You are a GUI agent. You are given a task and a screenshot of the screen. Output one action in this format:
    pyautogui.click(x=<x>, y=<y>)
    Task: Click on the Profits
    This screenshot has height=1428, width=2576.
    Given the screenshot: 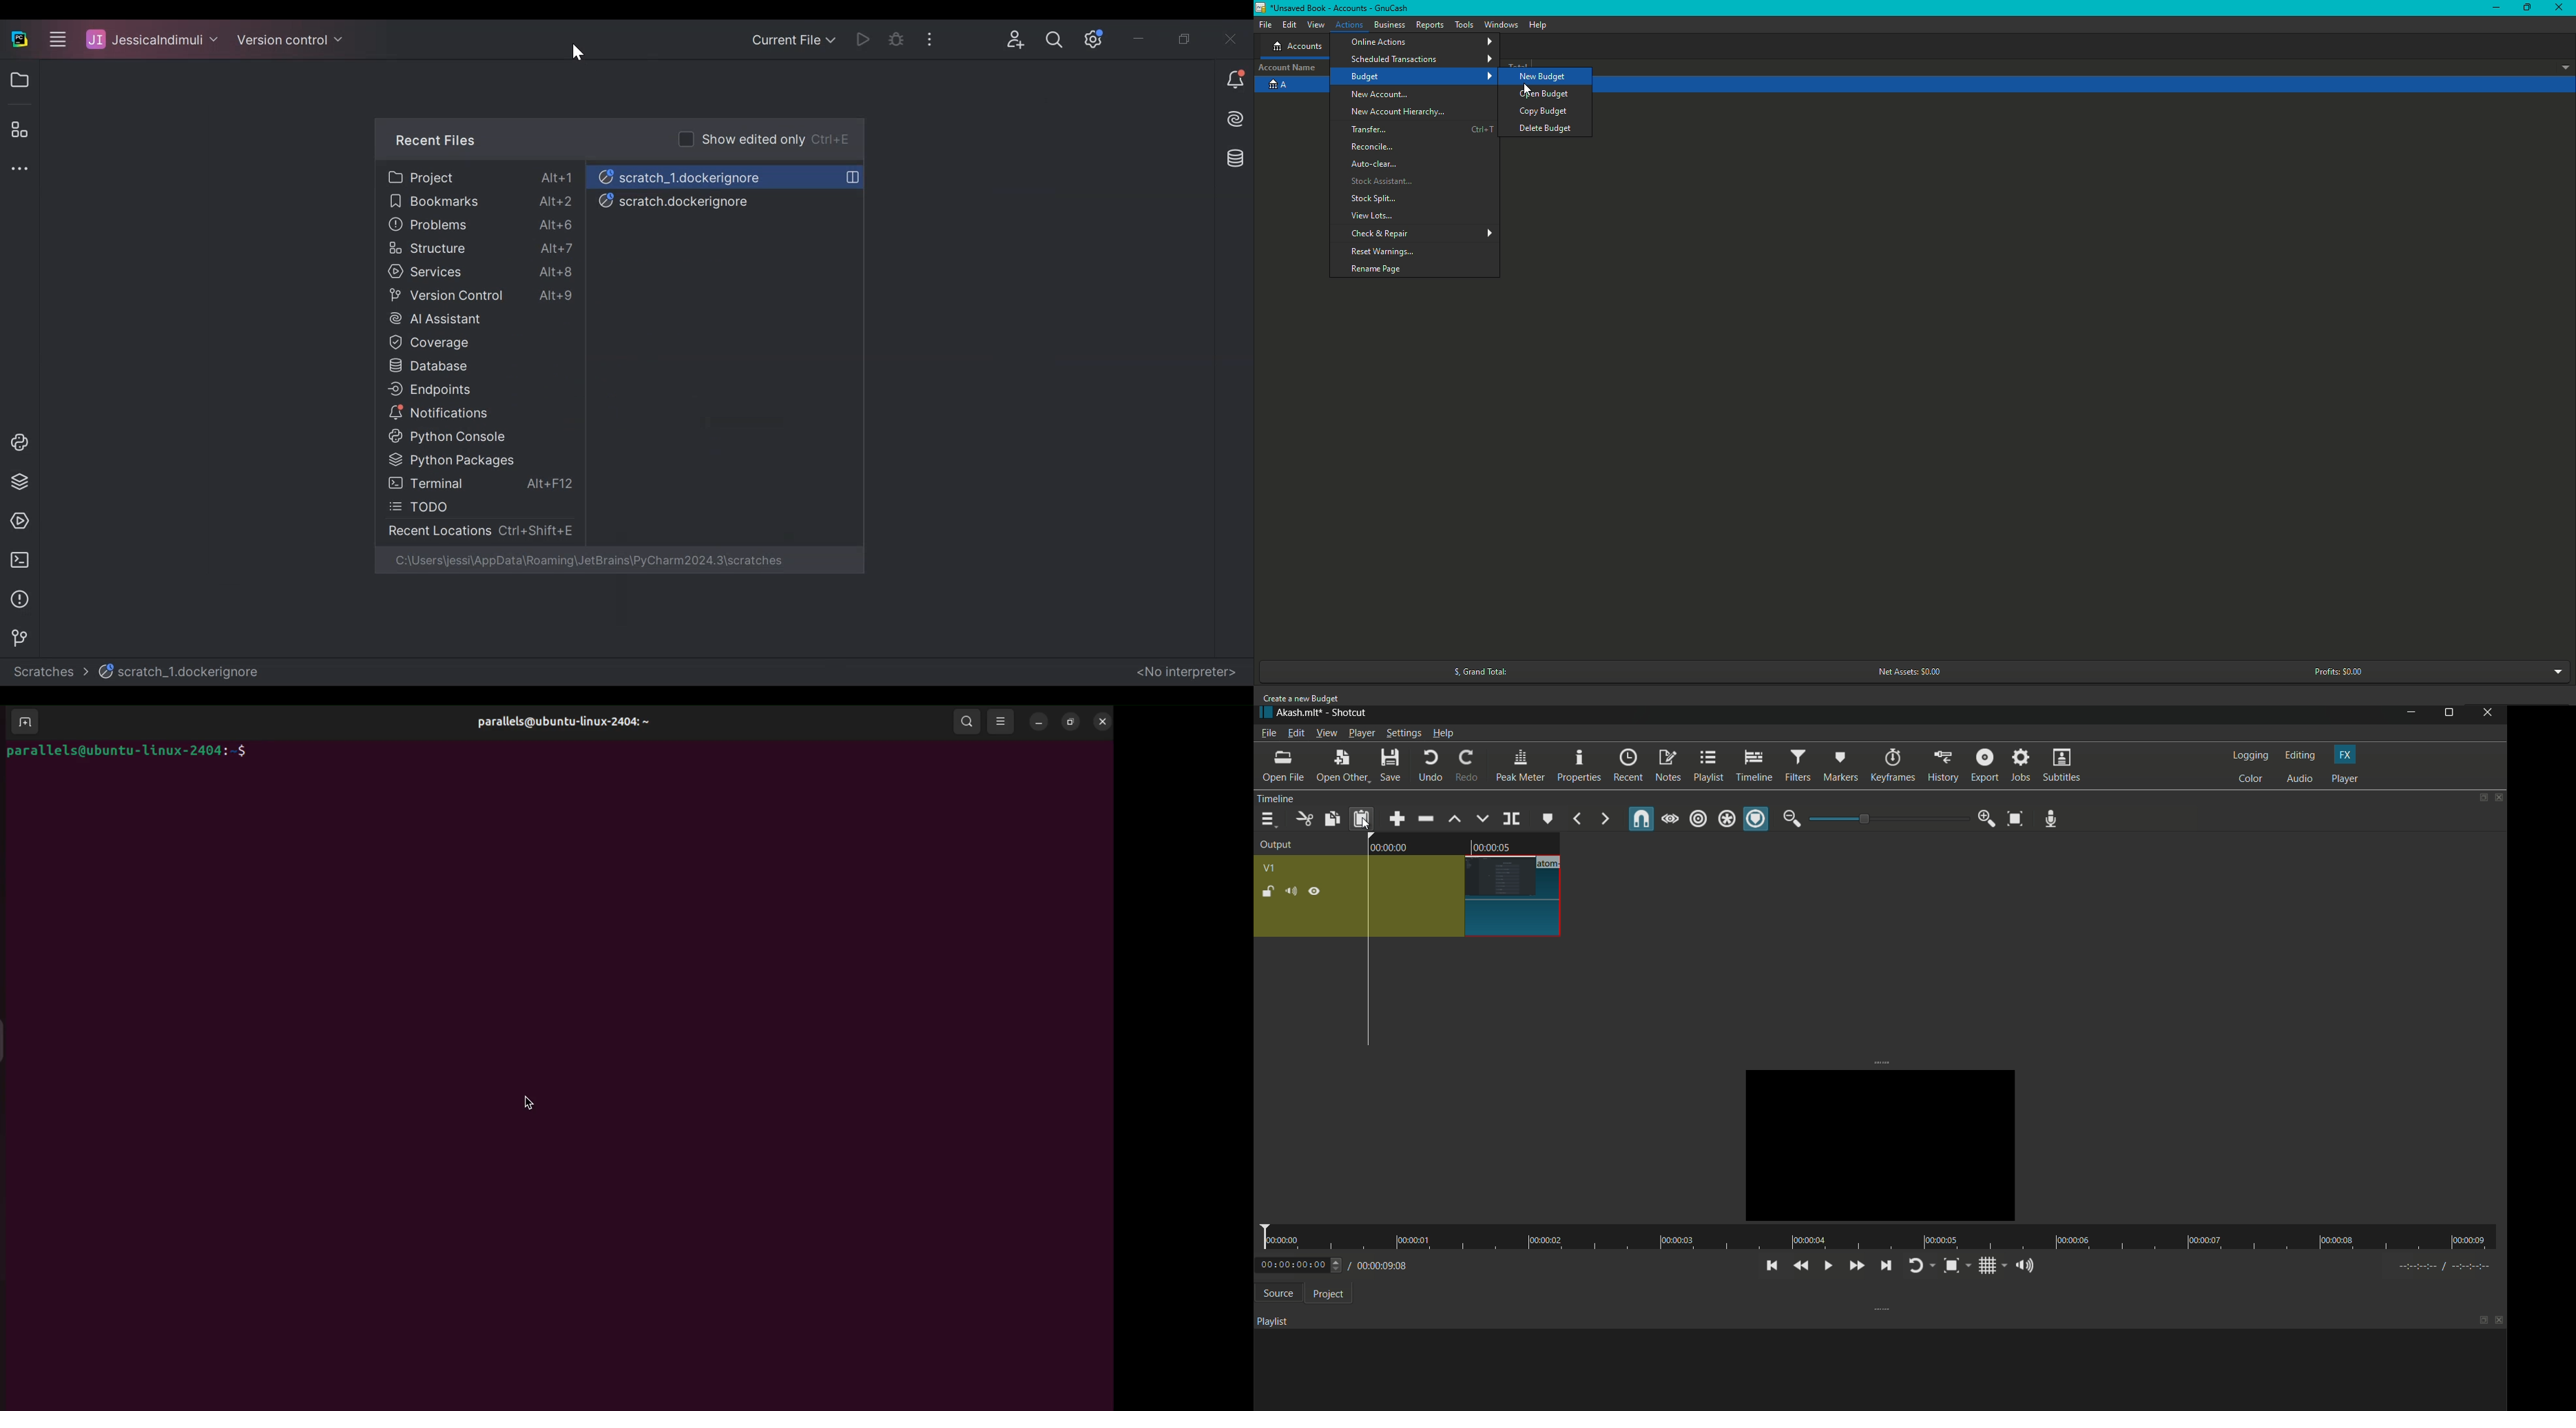 What is the action you would take?
    pyautogui.click(x=2343, y=672)
    